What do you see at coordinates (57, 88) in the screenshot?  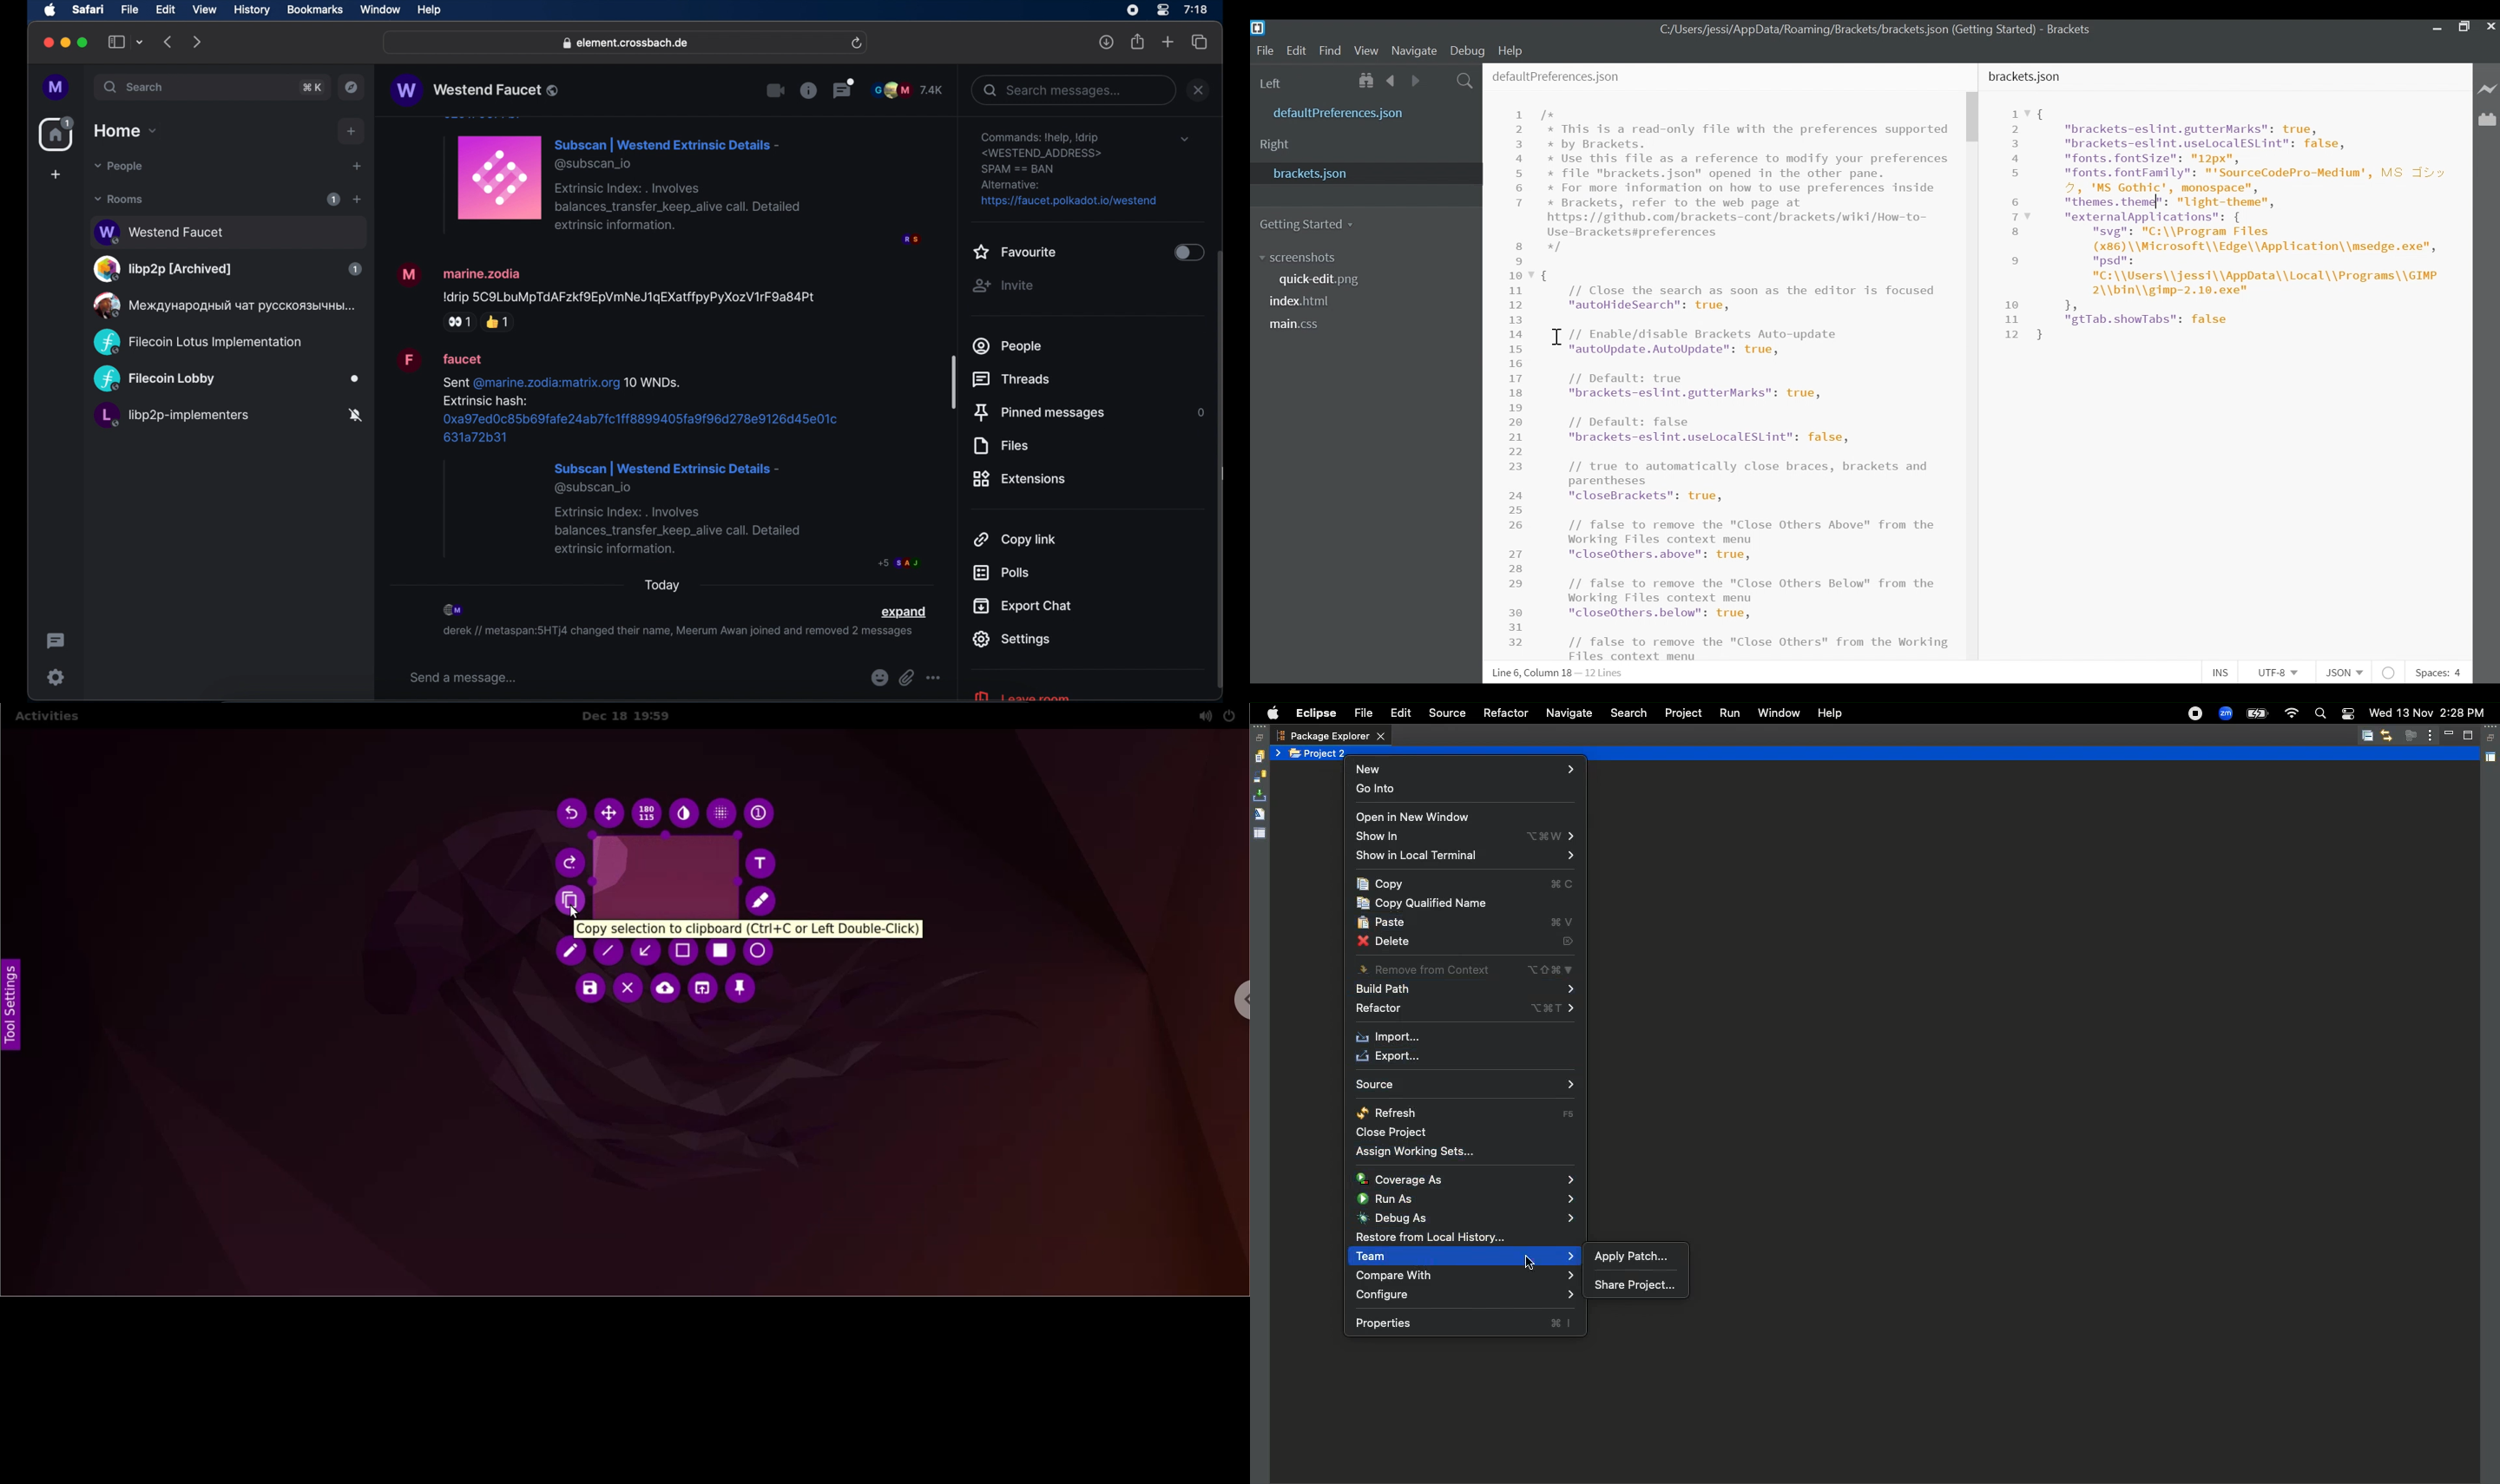 I see `profile` at bounding box center [57, 88].